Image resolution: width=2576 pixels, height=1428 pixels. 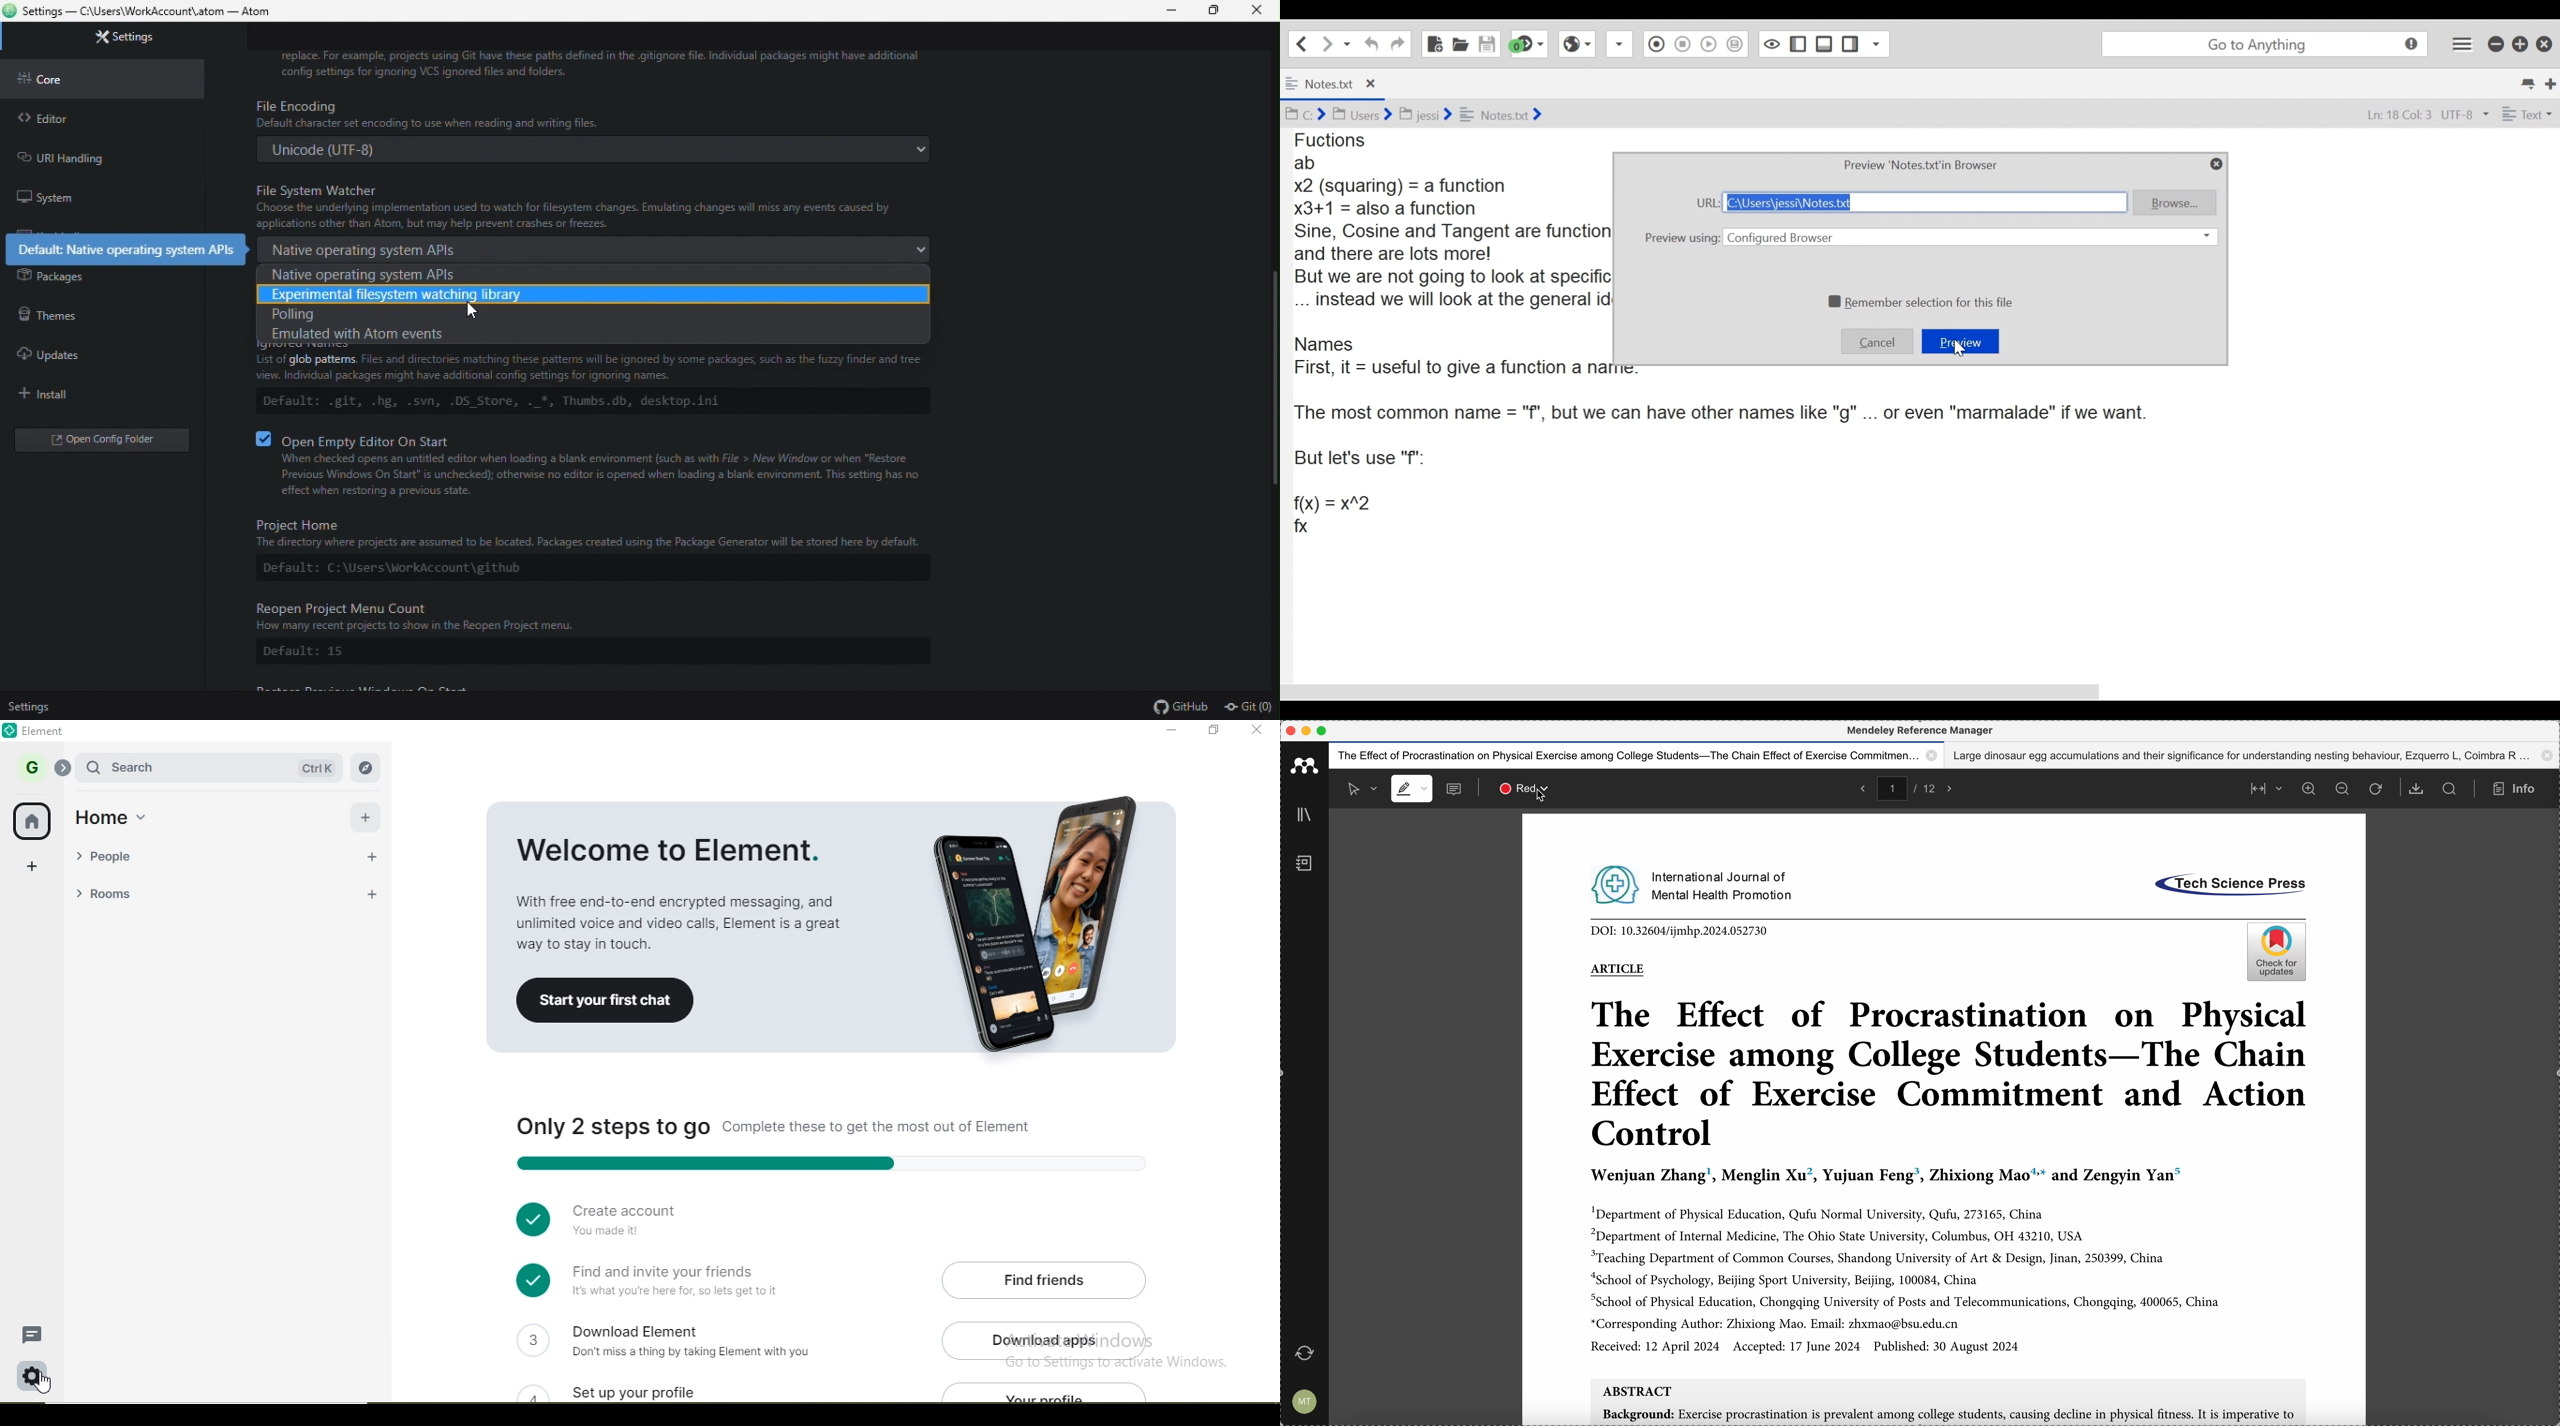 I want to click on Create account, so click(x=670, y=1224).